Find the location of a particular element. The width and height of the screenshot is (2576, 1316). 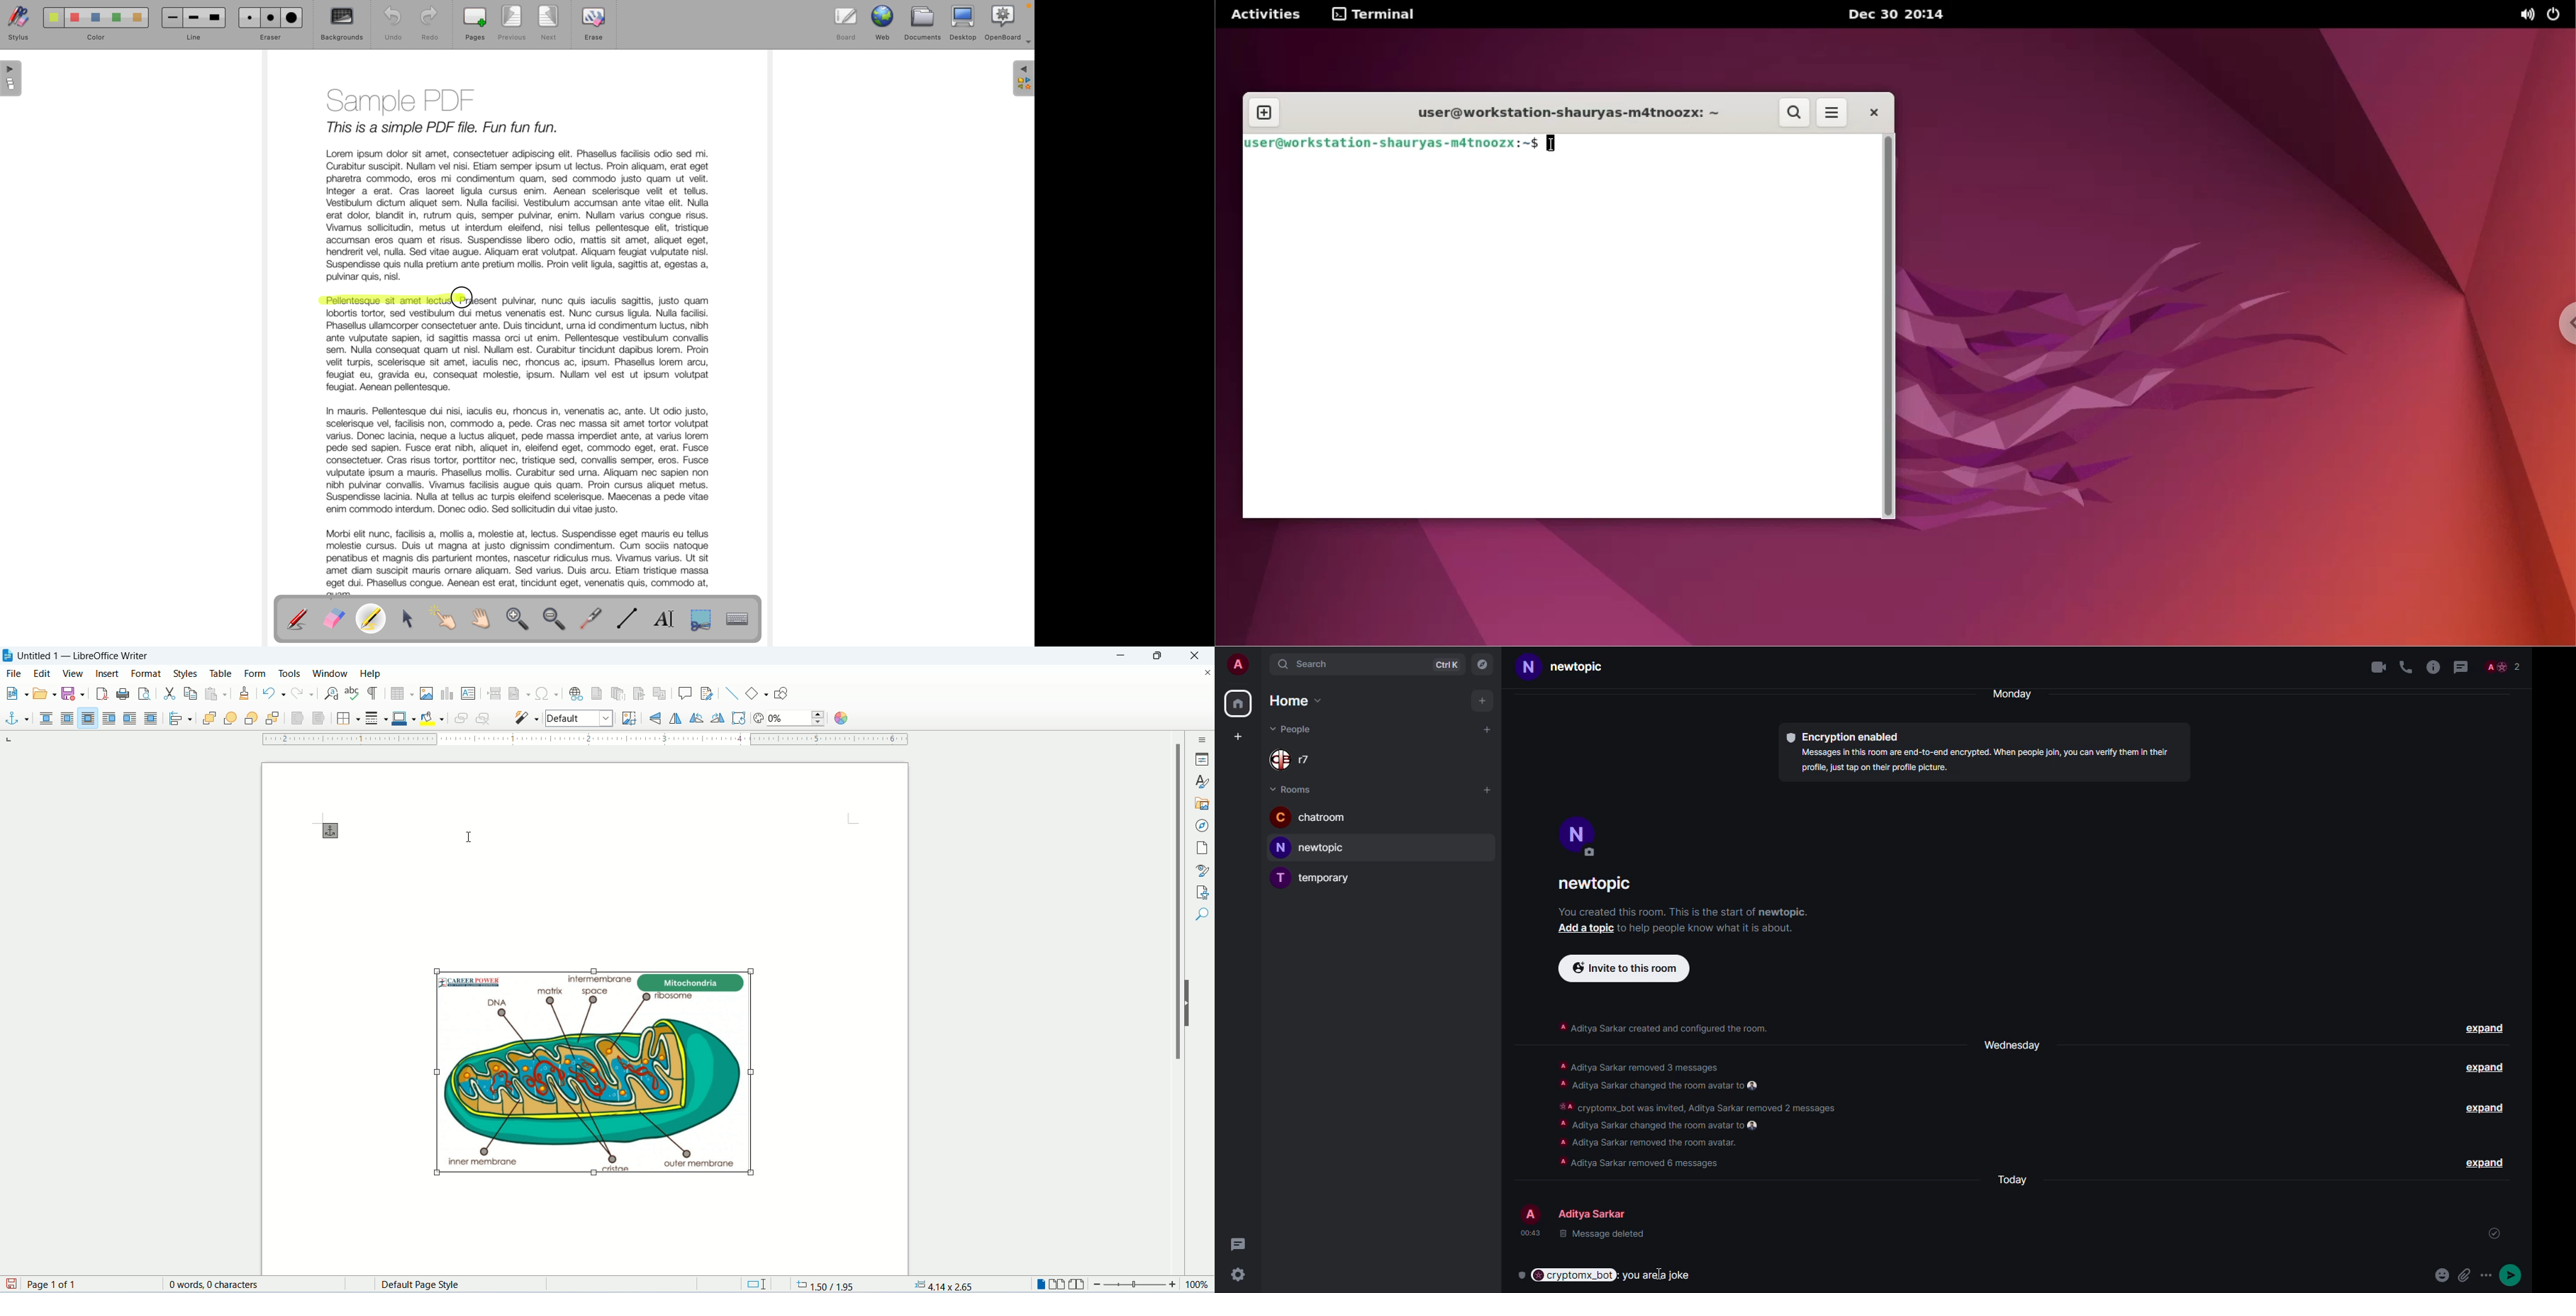

ctrlK is located at coordinates (1446, 664).